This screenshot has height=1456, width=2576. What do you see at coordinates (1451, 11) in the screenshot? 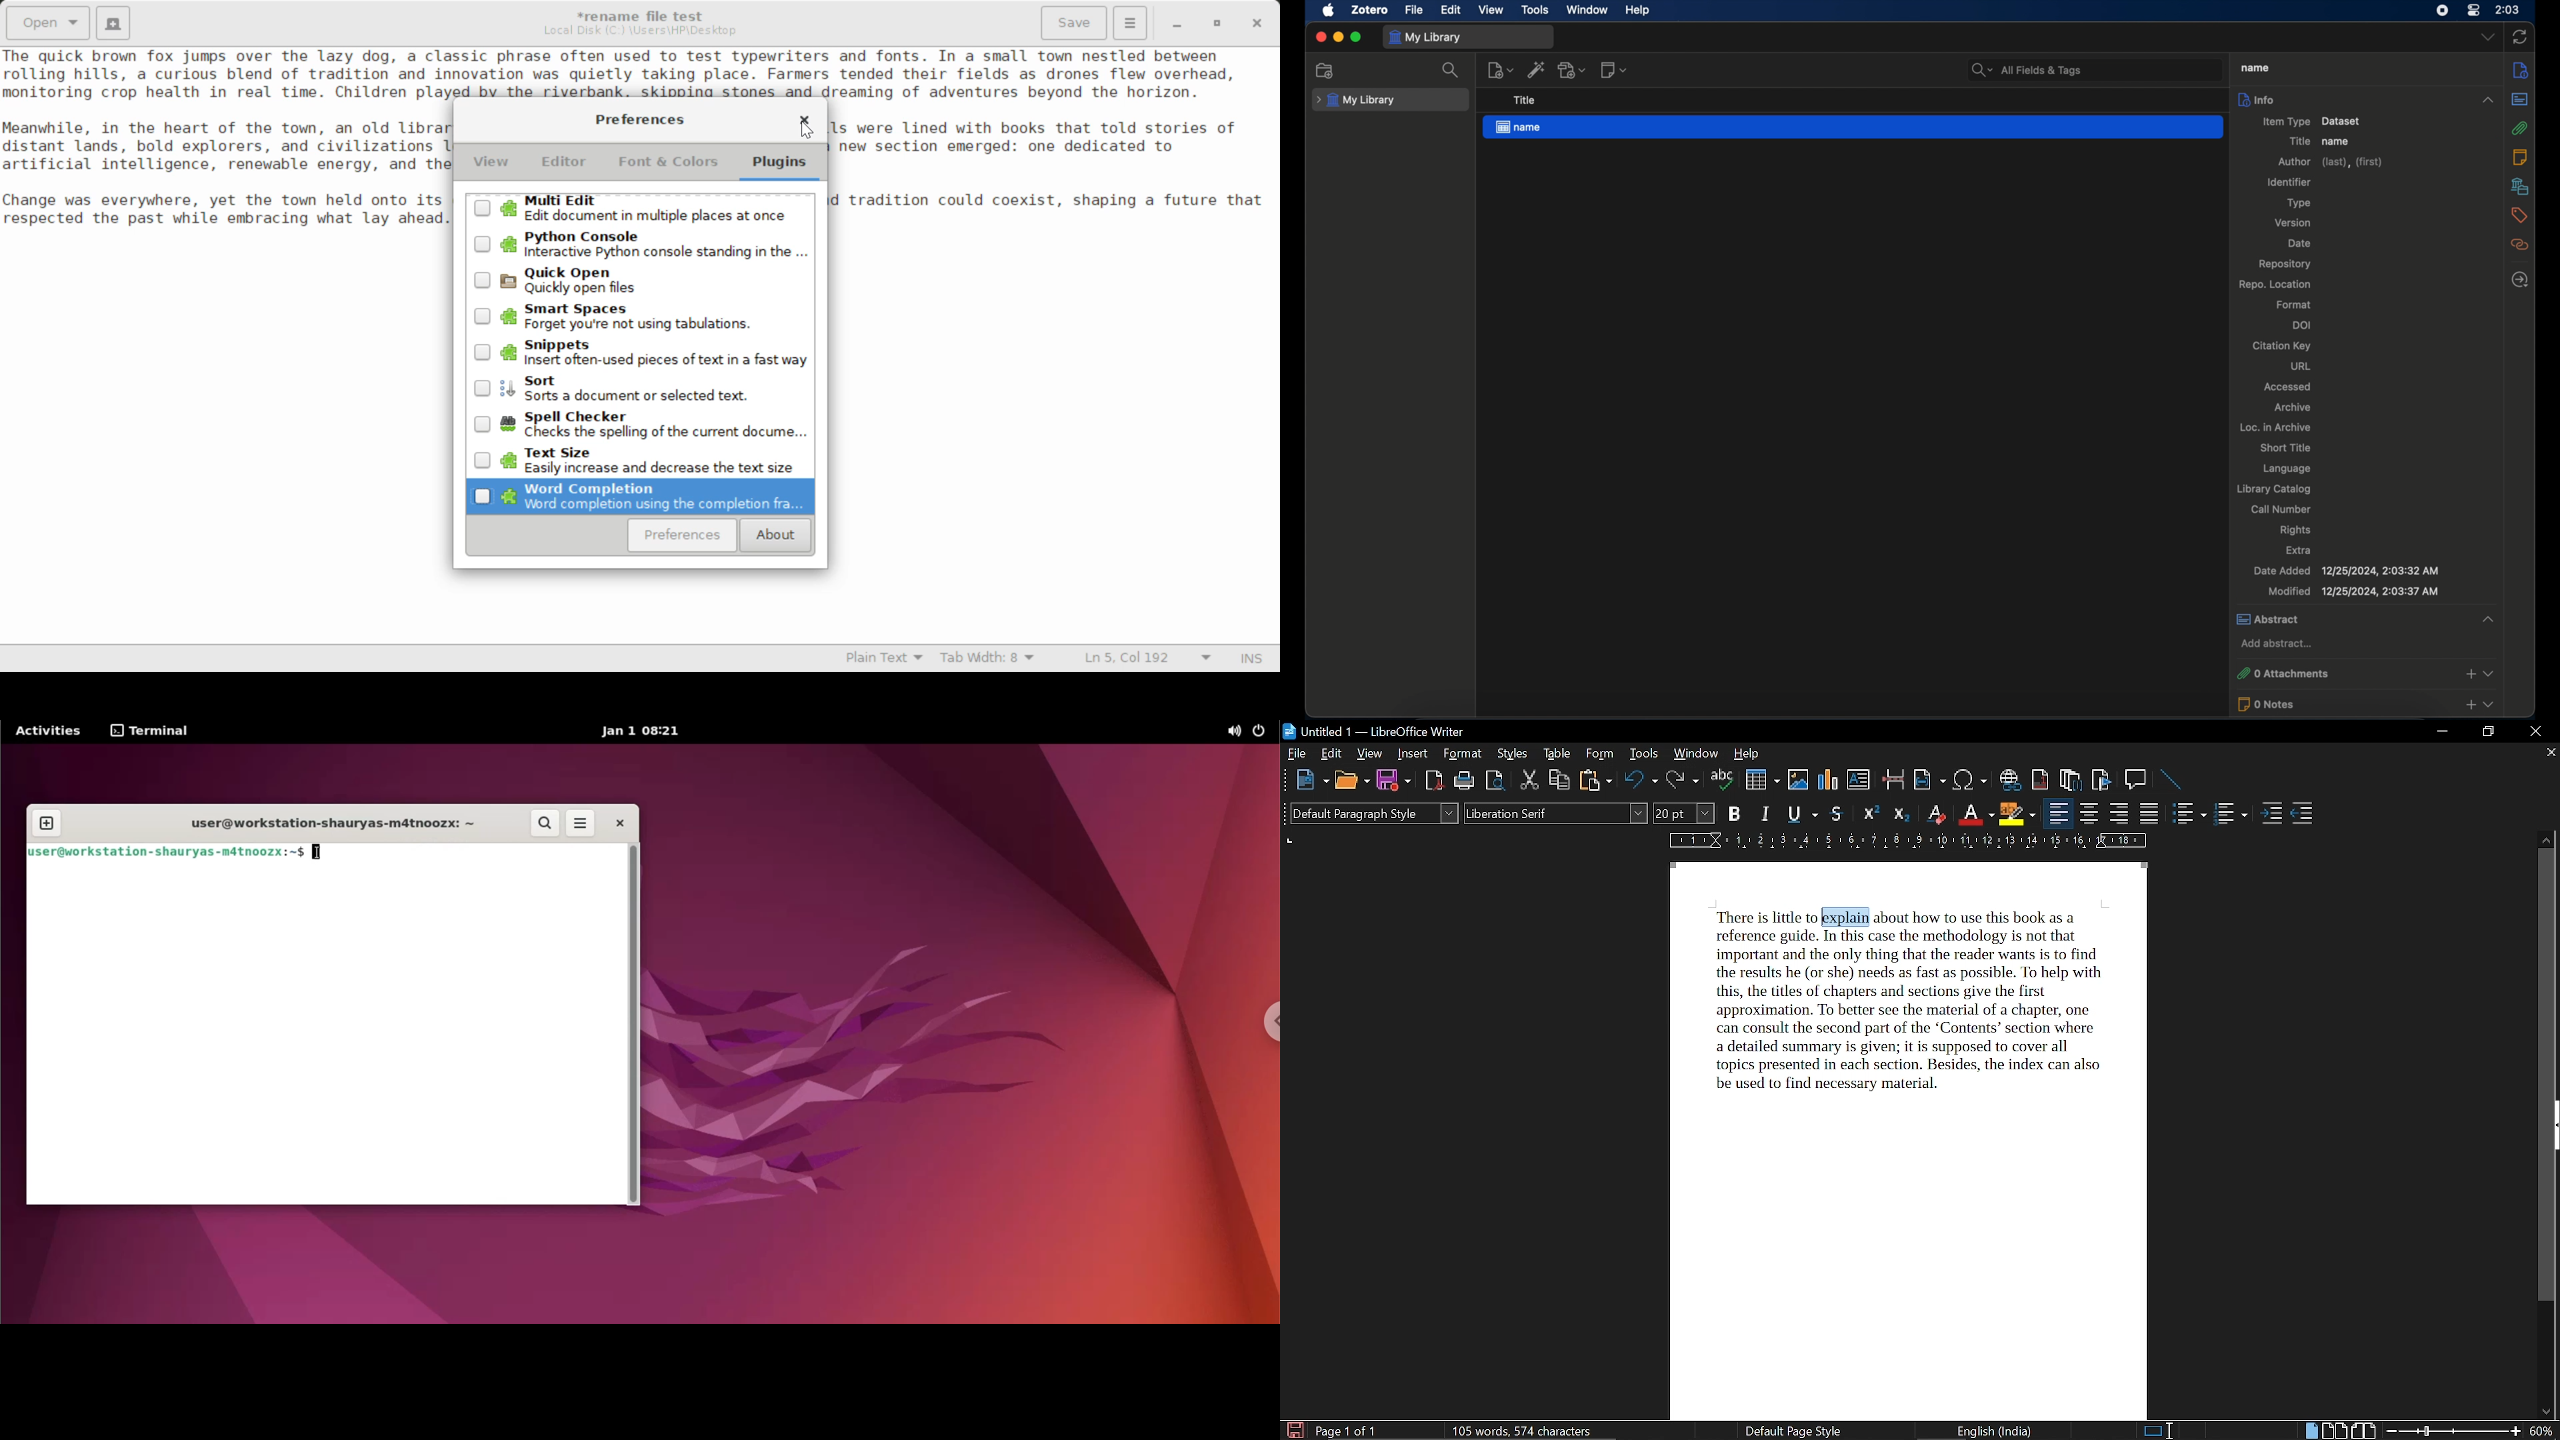
I see `edit` at bounding box center [1451, 11].